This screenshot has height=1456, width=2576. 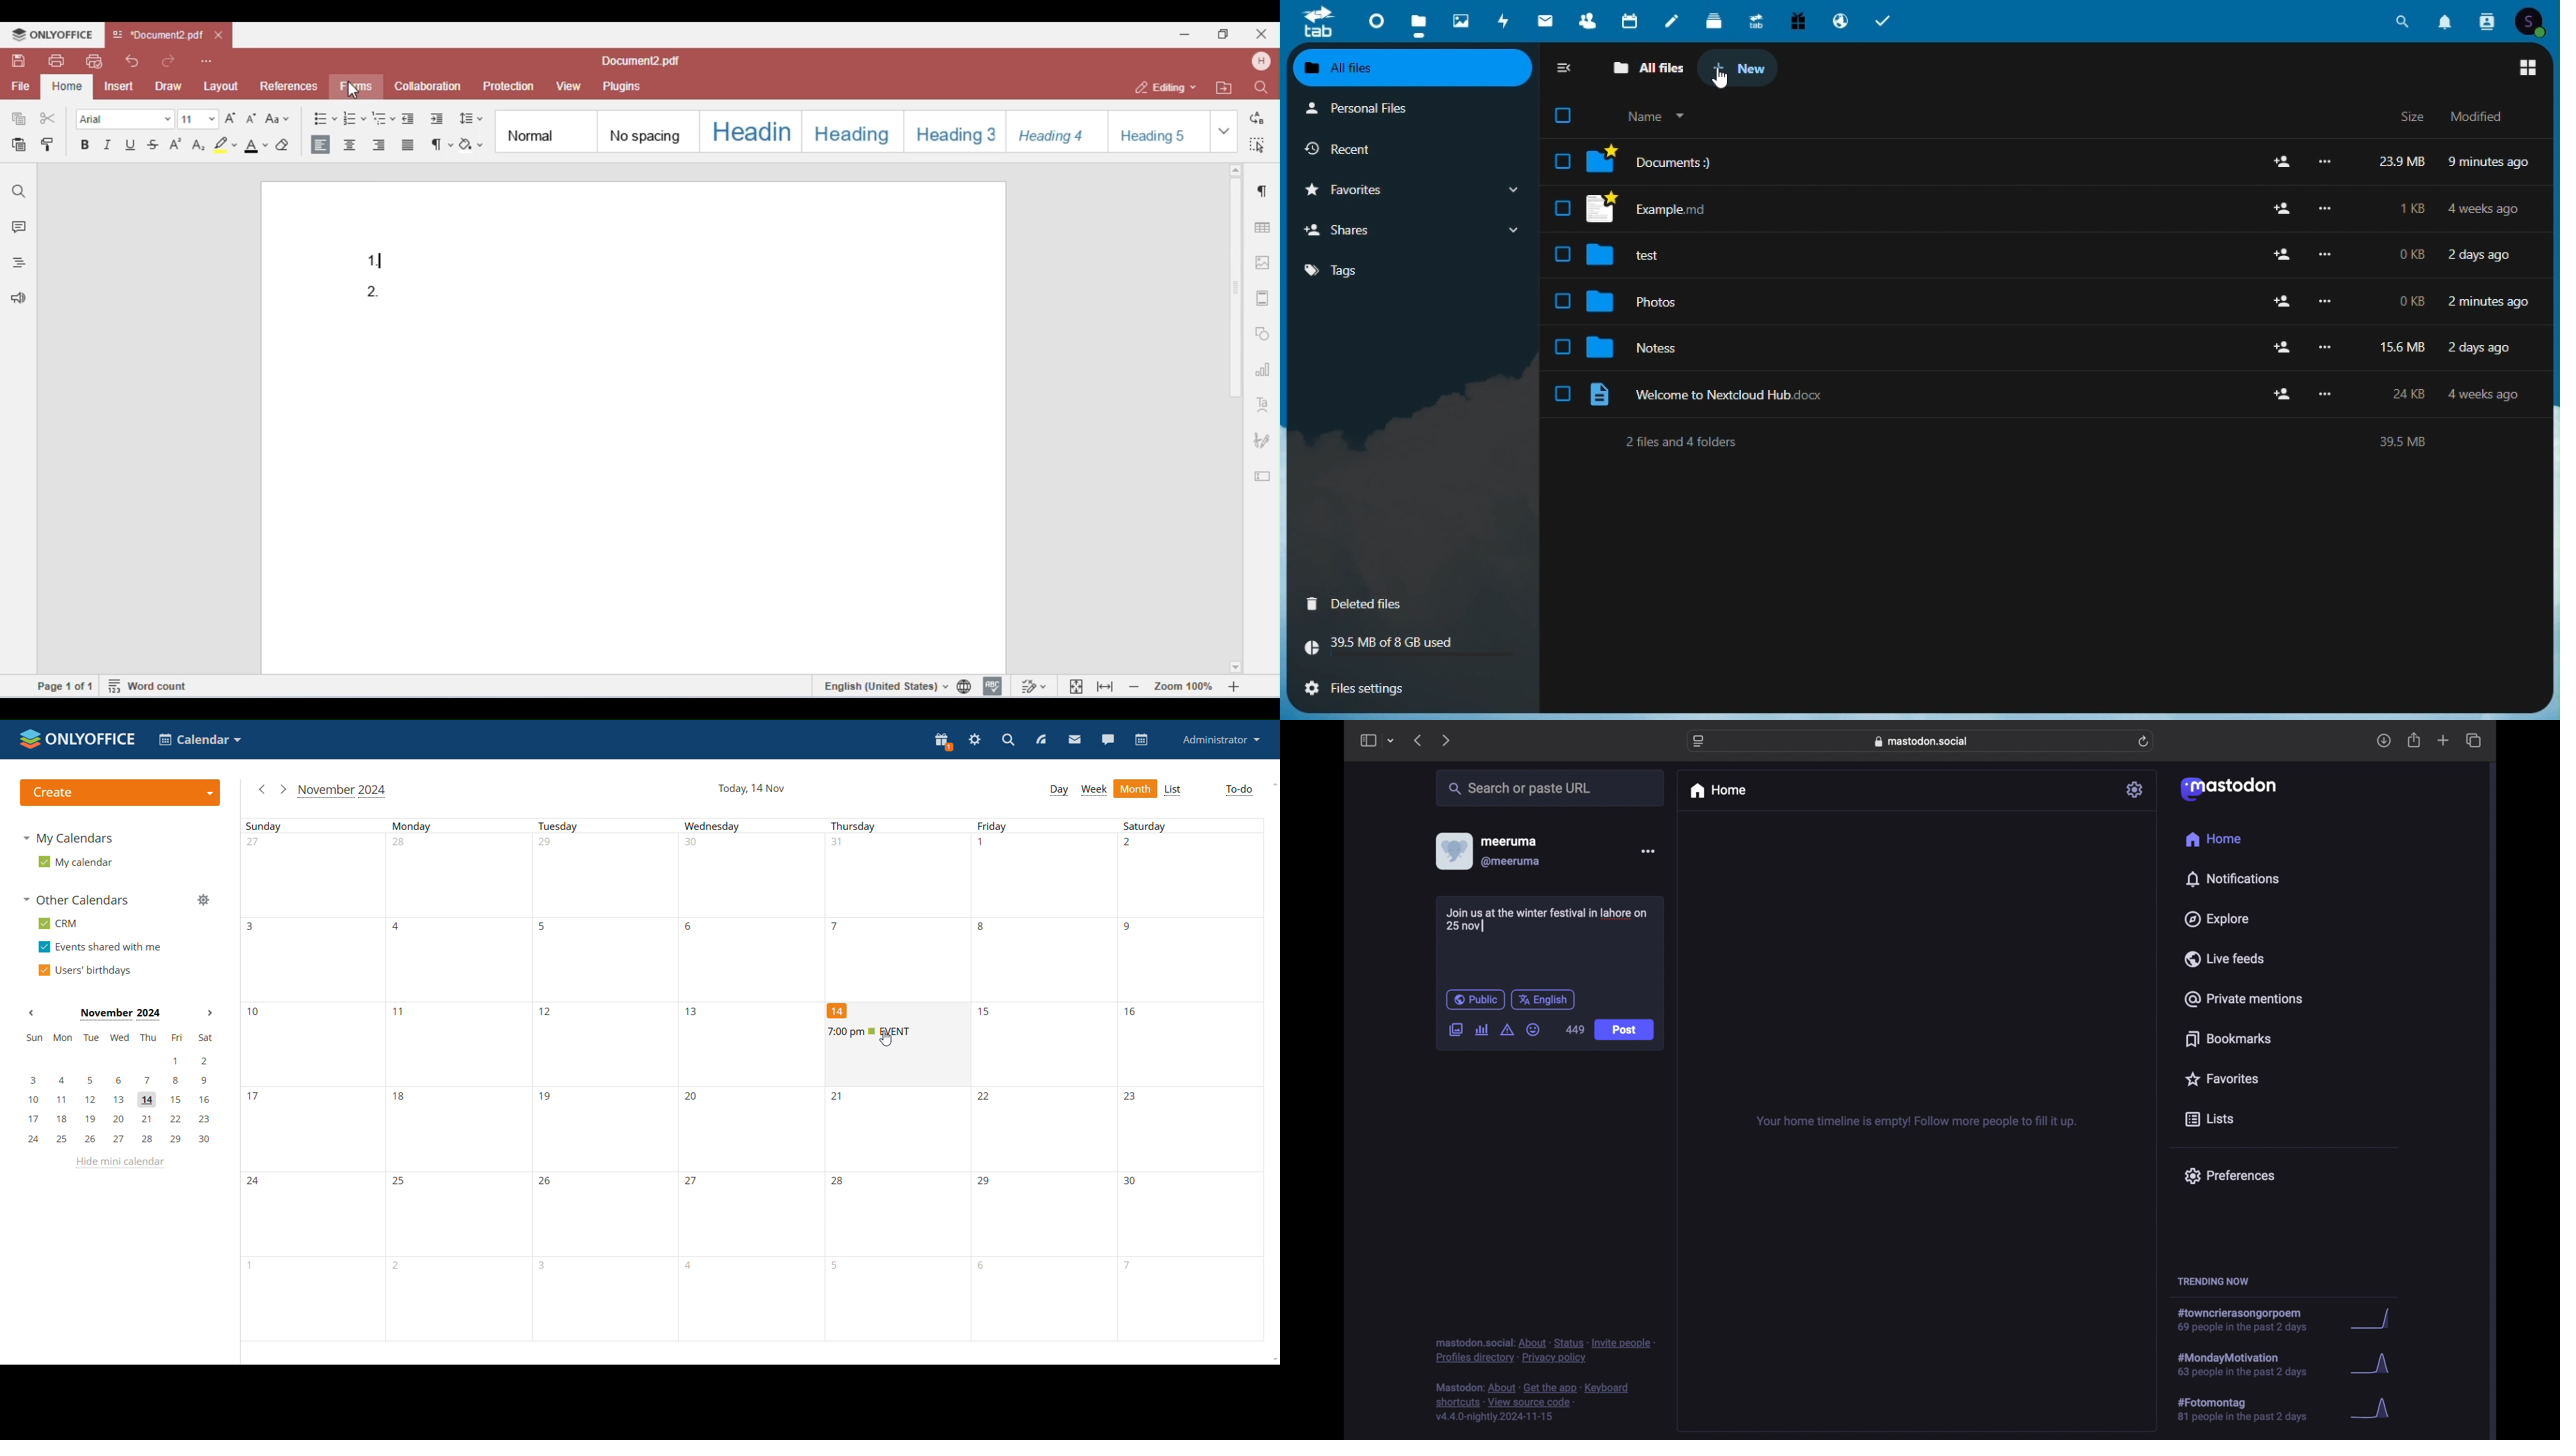 What do you see at coordinates (2213, 1281) in the screenshot?
I see `trending now` at bounding box center [2213, 1281].